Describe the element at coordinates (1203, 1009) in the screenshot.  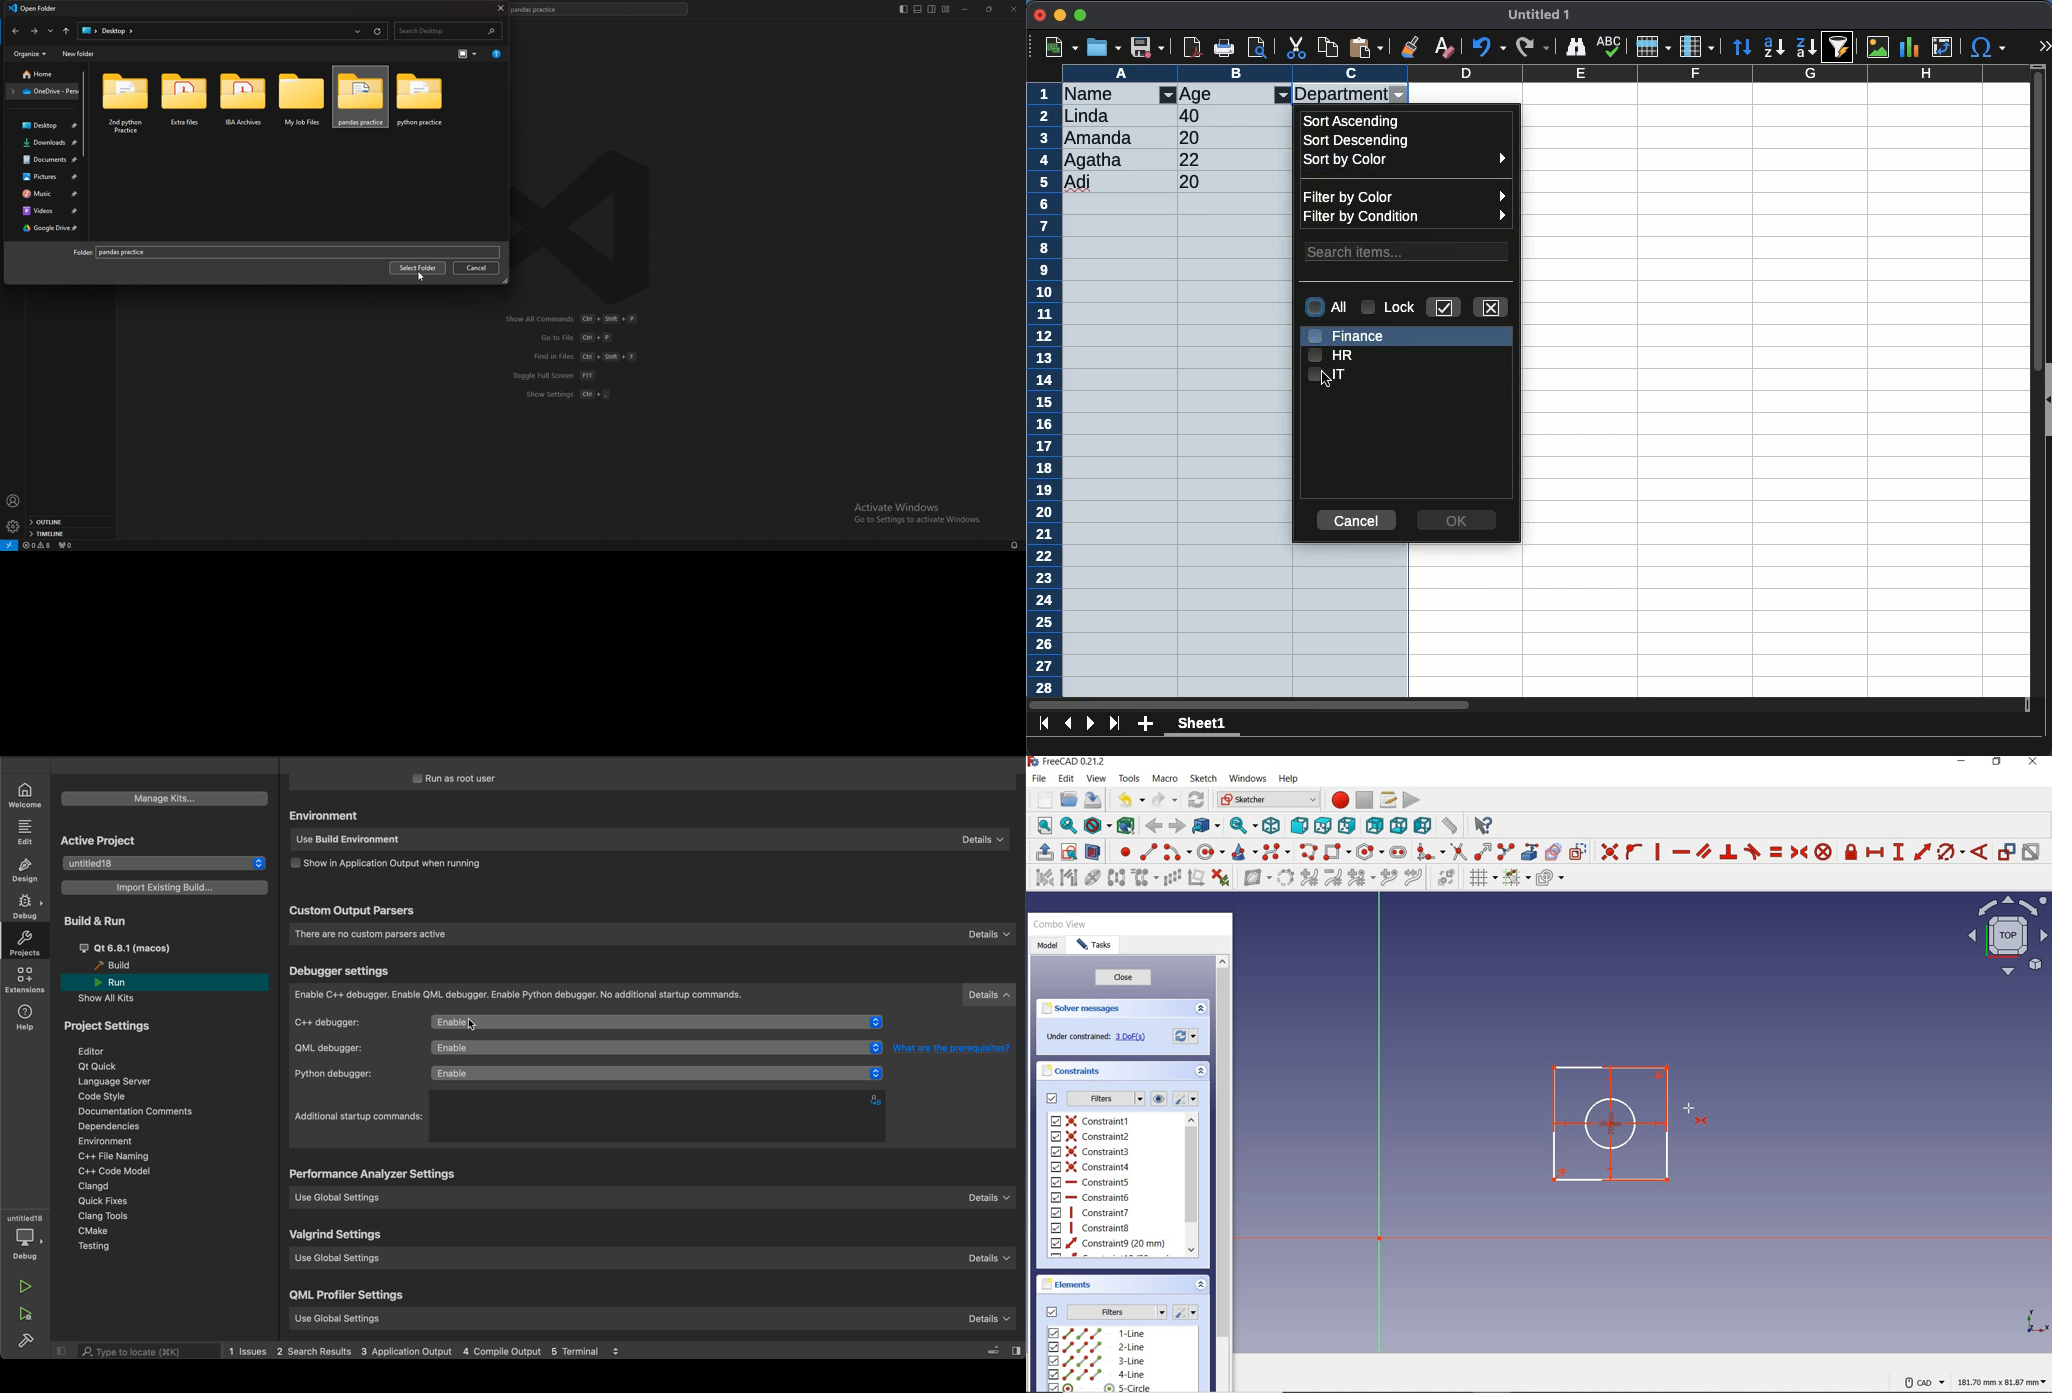
I see `expand` at that location.